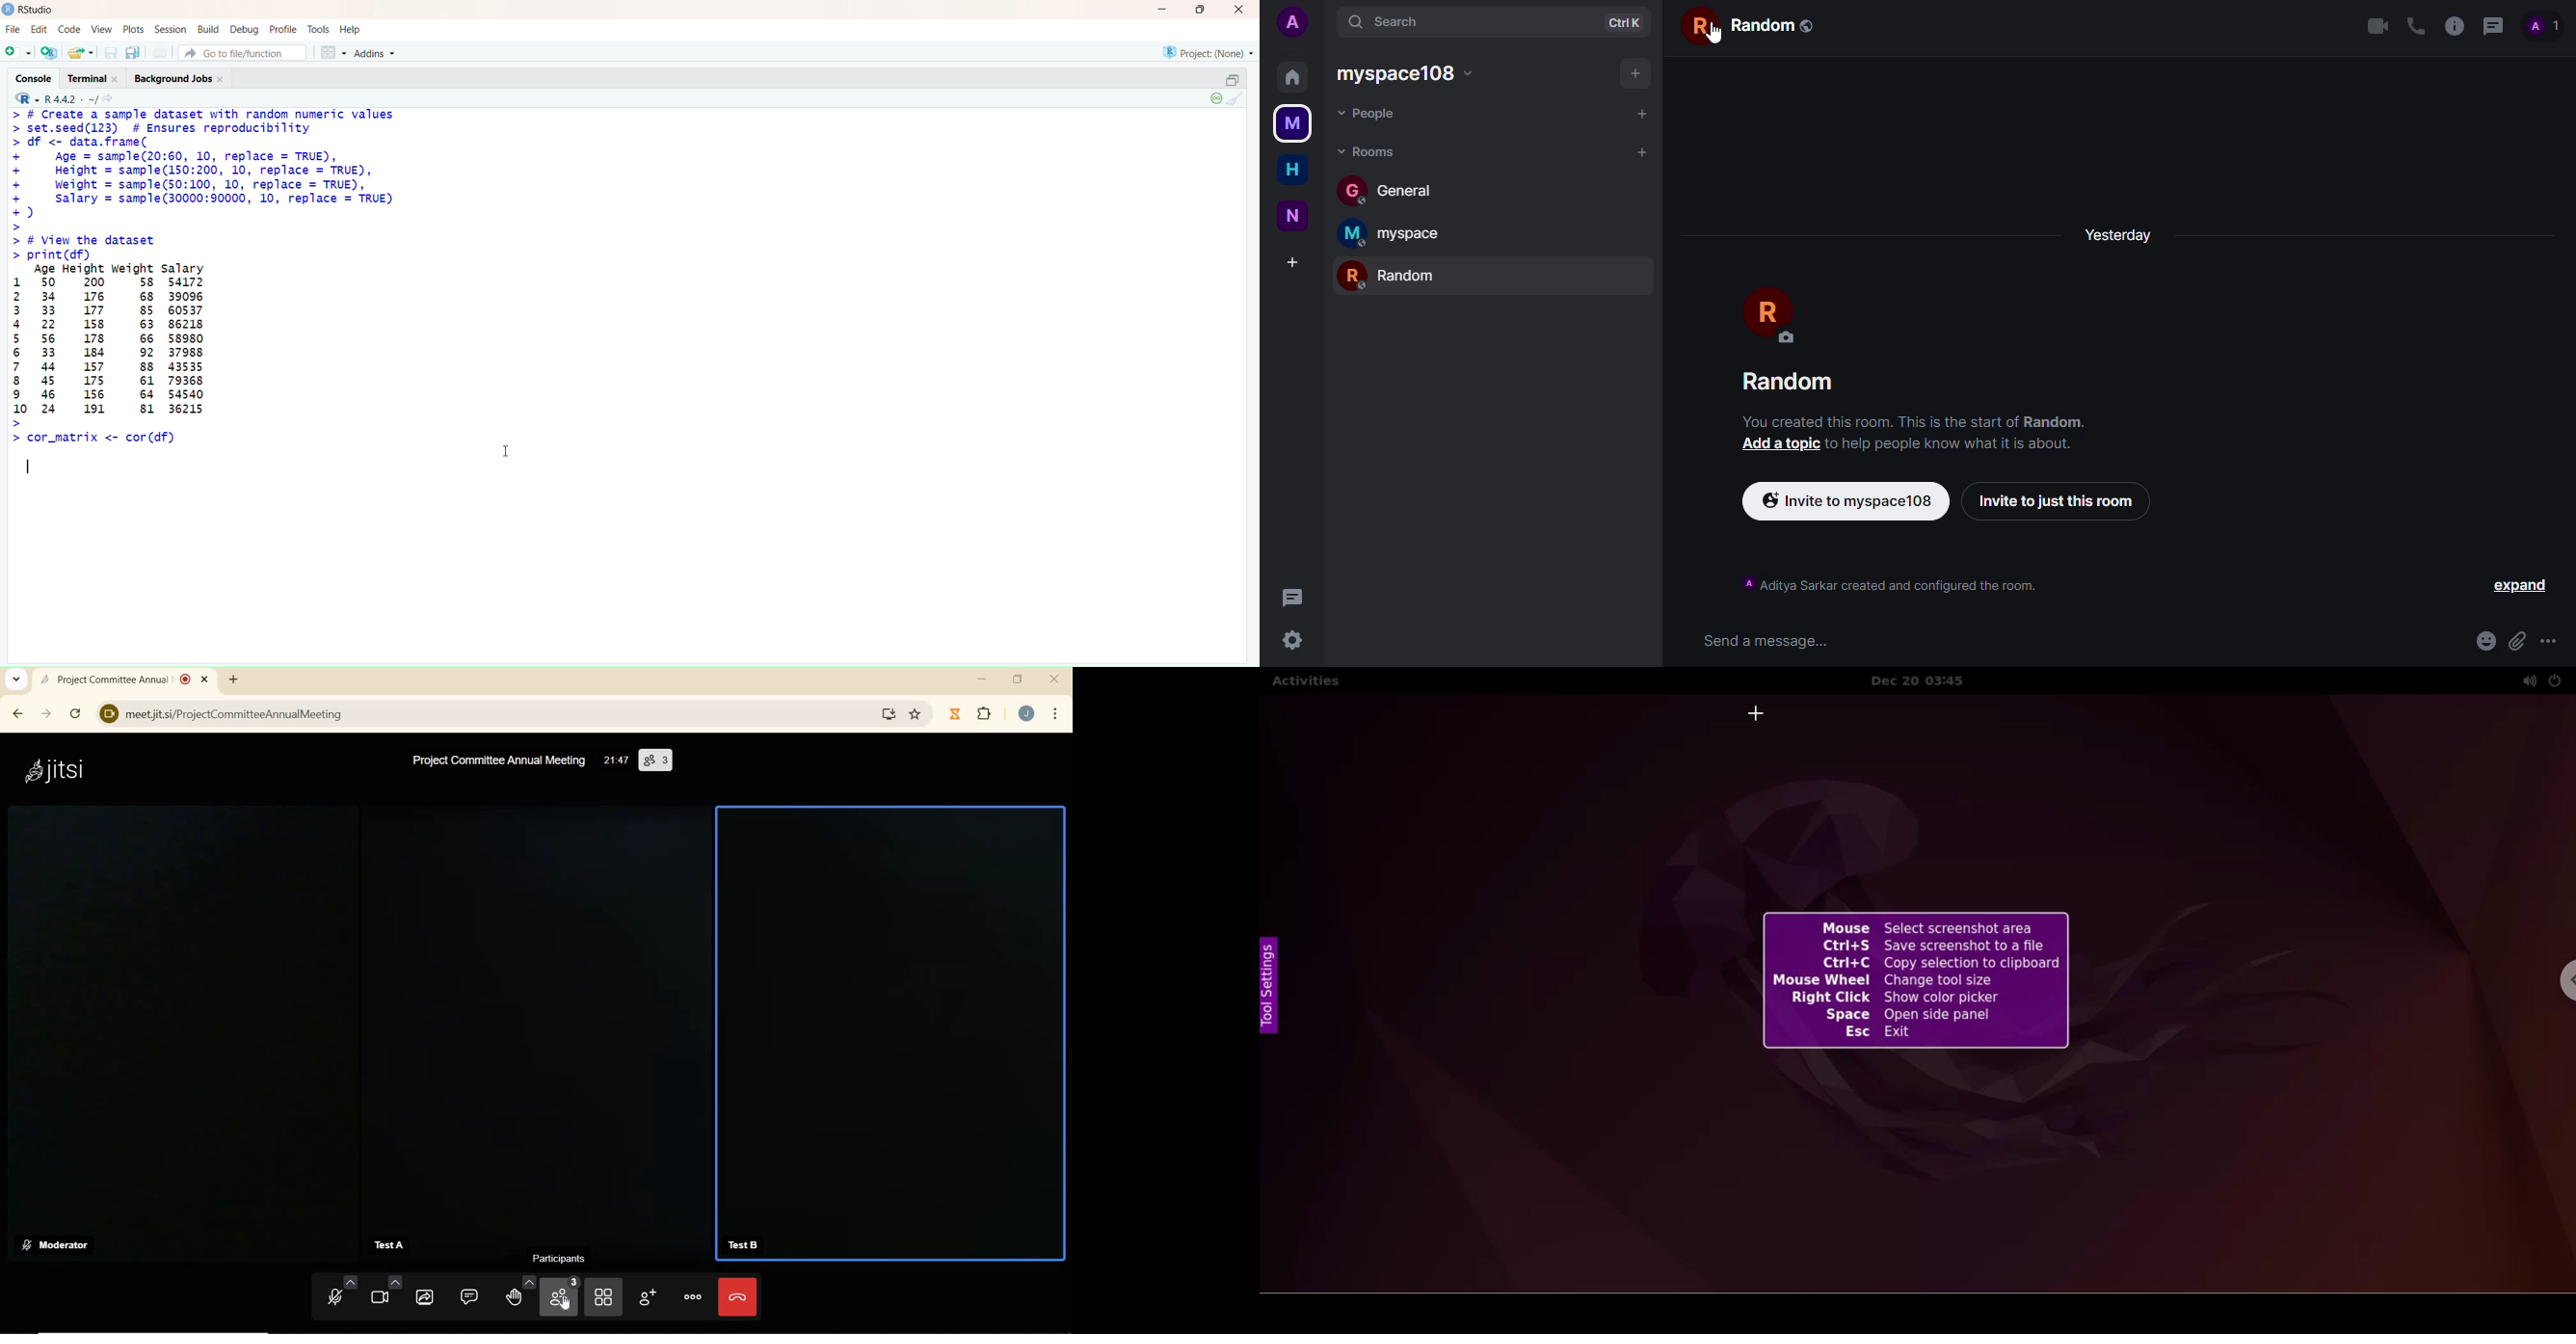 Image resolution: width=2576 pixels, height=1344 pixels. Describe the element at coordinates (507, 448) in the screenshot. I see `Text cursor` at that location.